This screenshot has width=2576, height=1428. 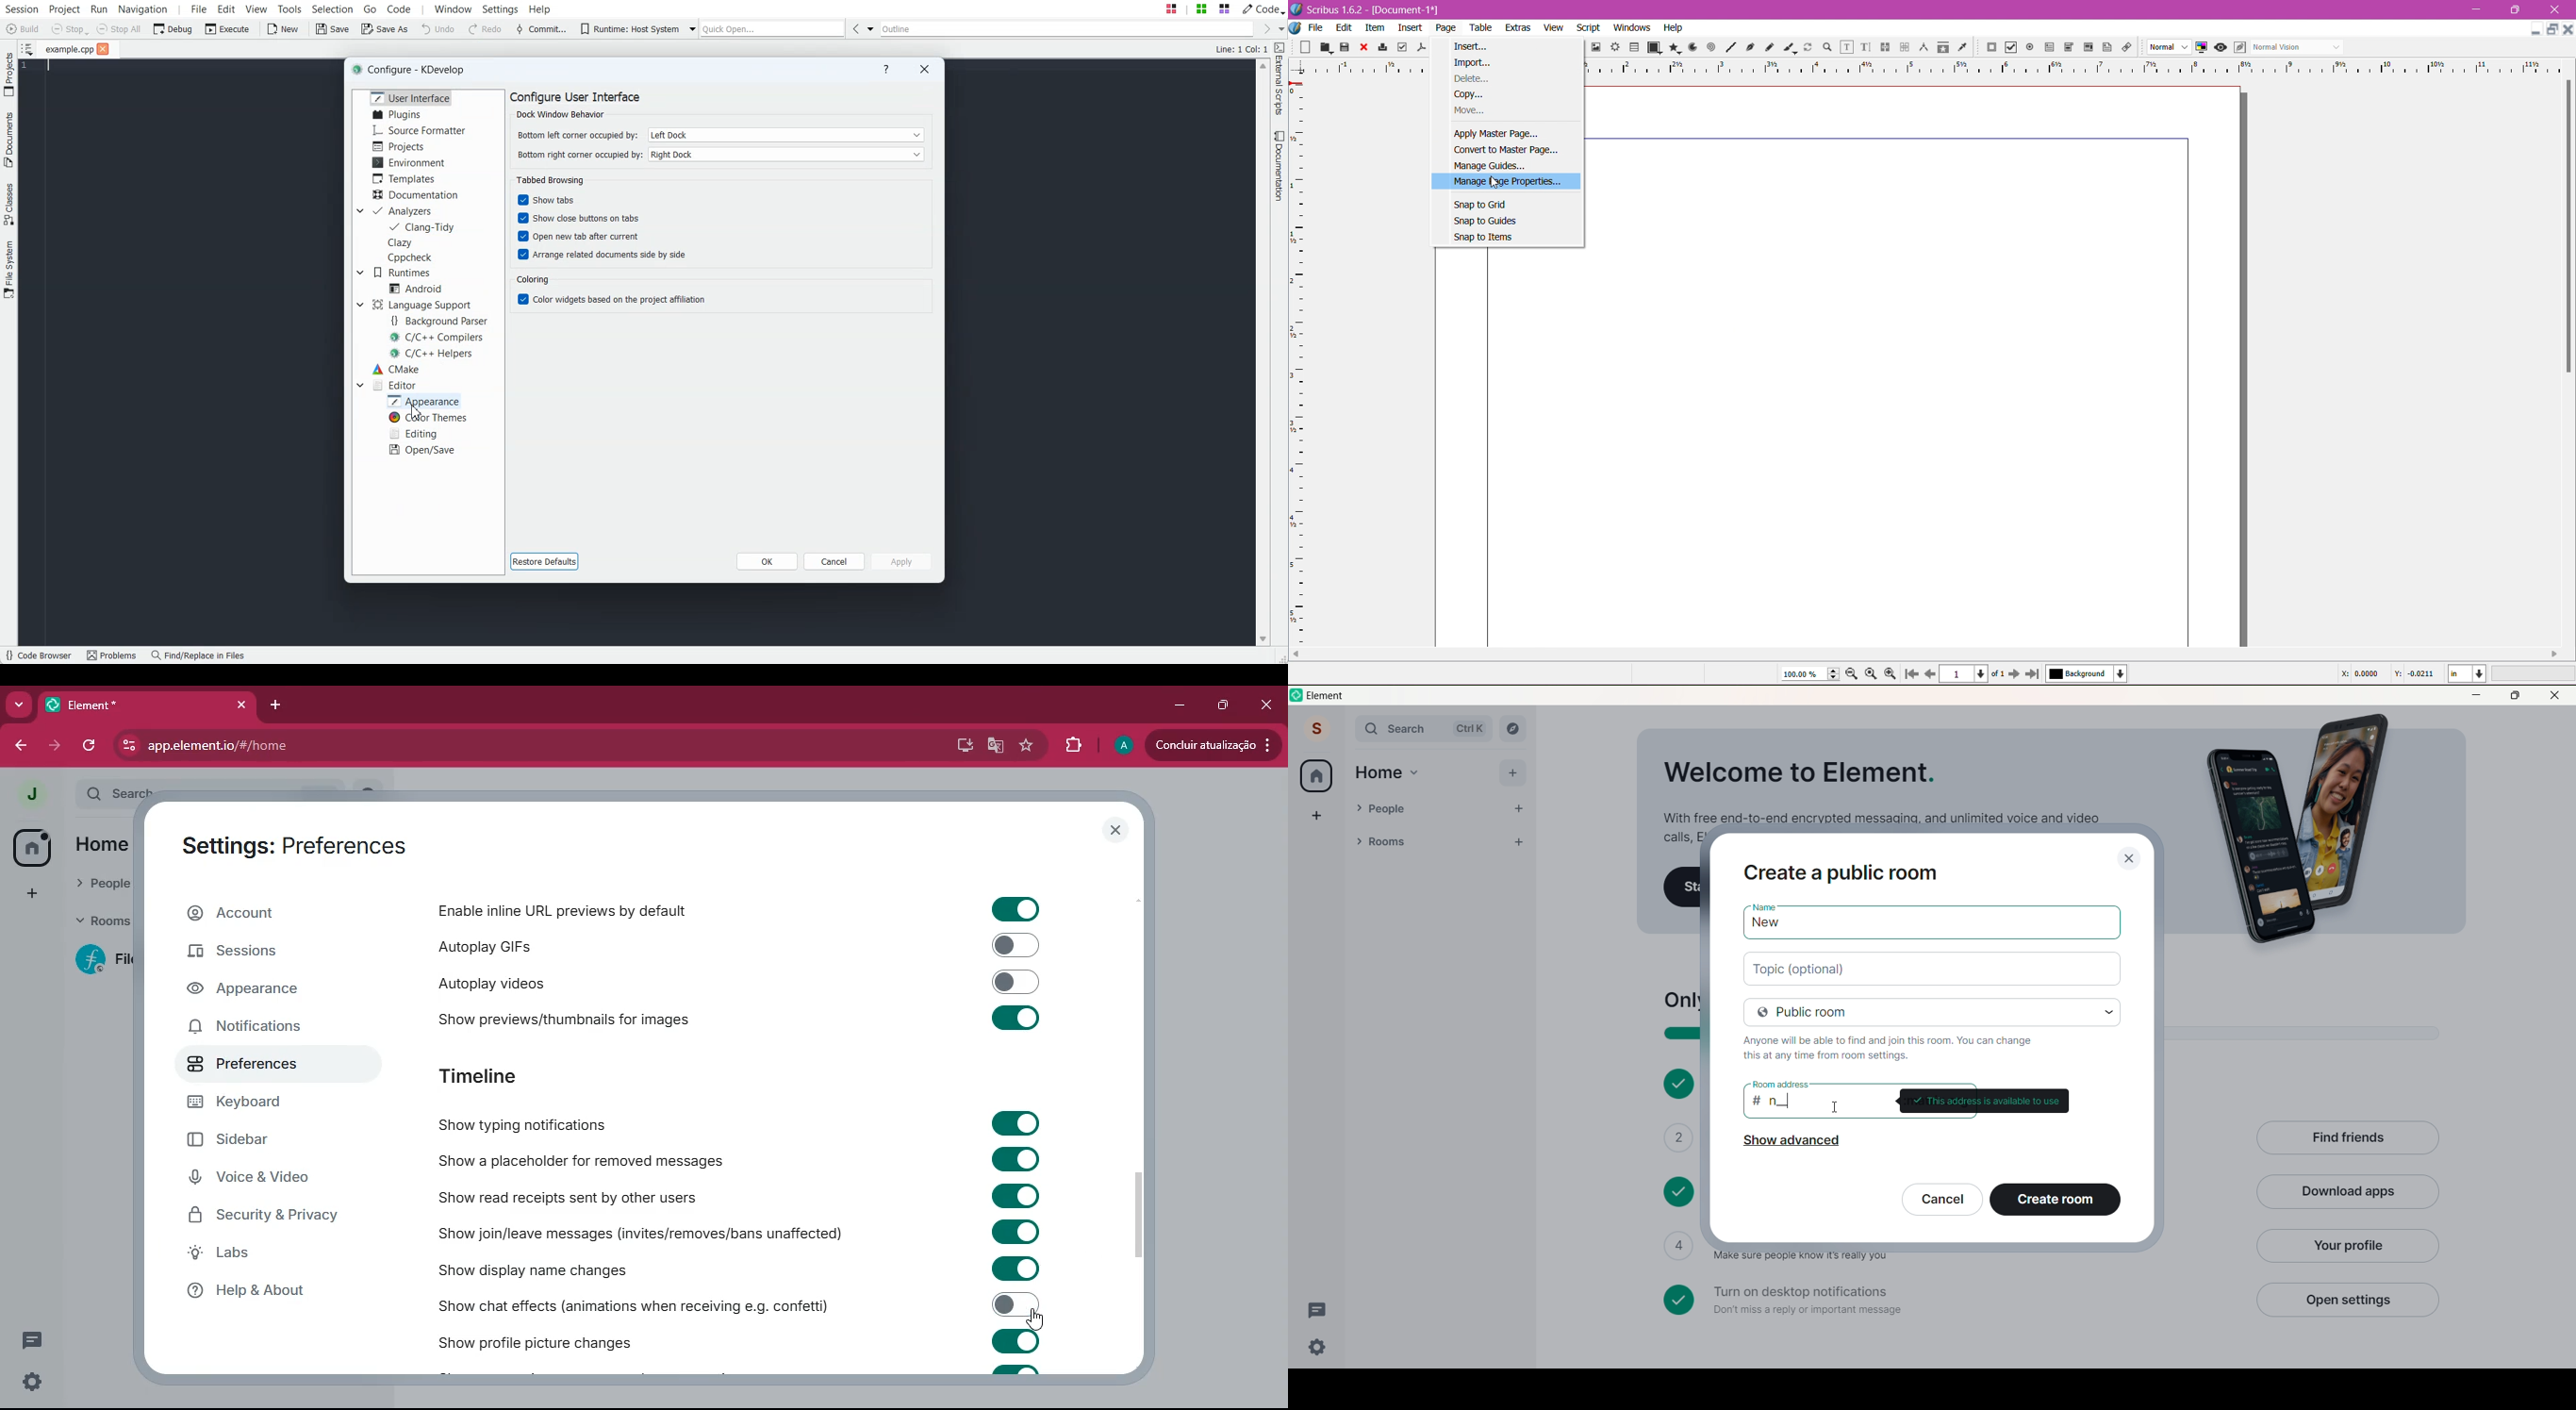 I want to click on Cursor, so click(x=1499, y=185).